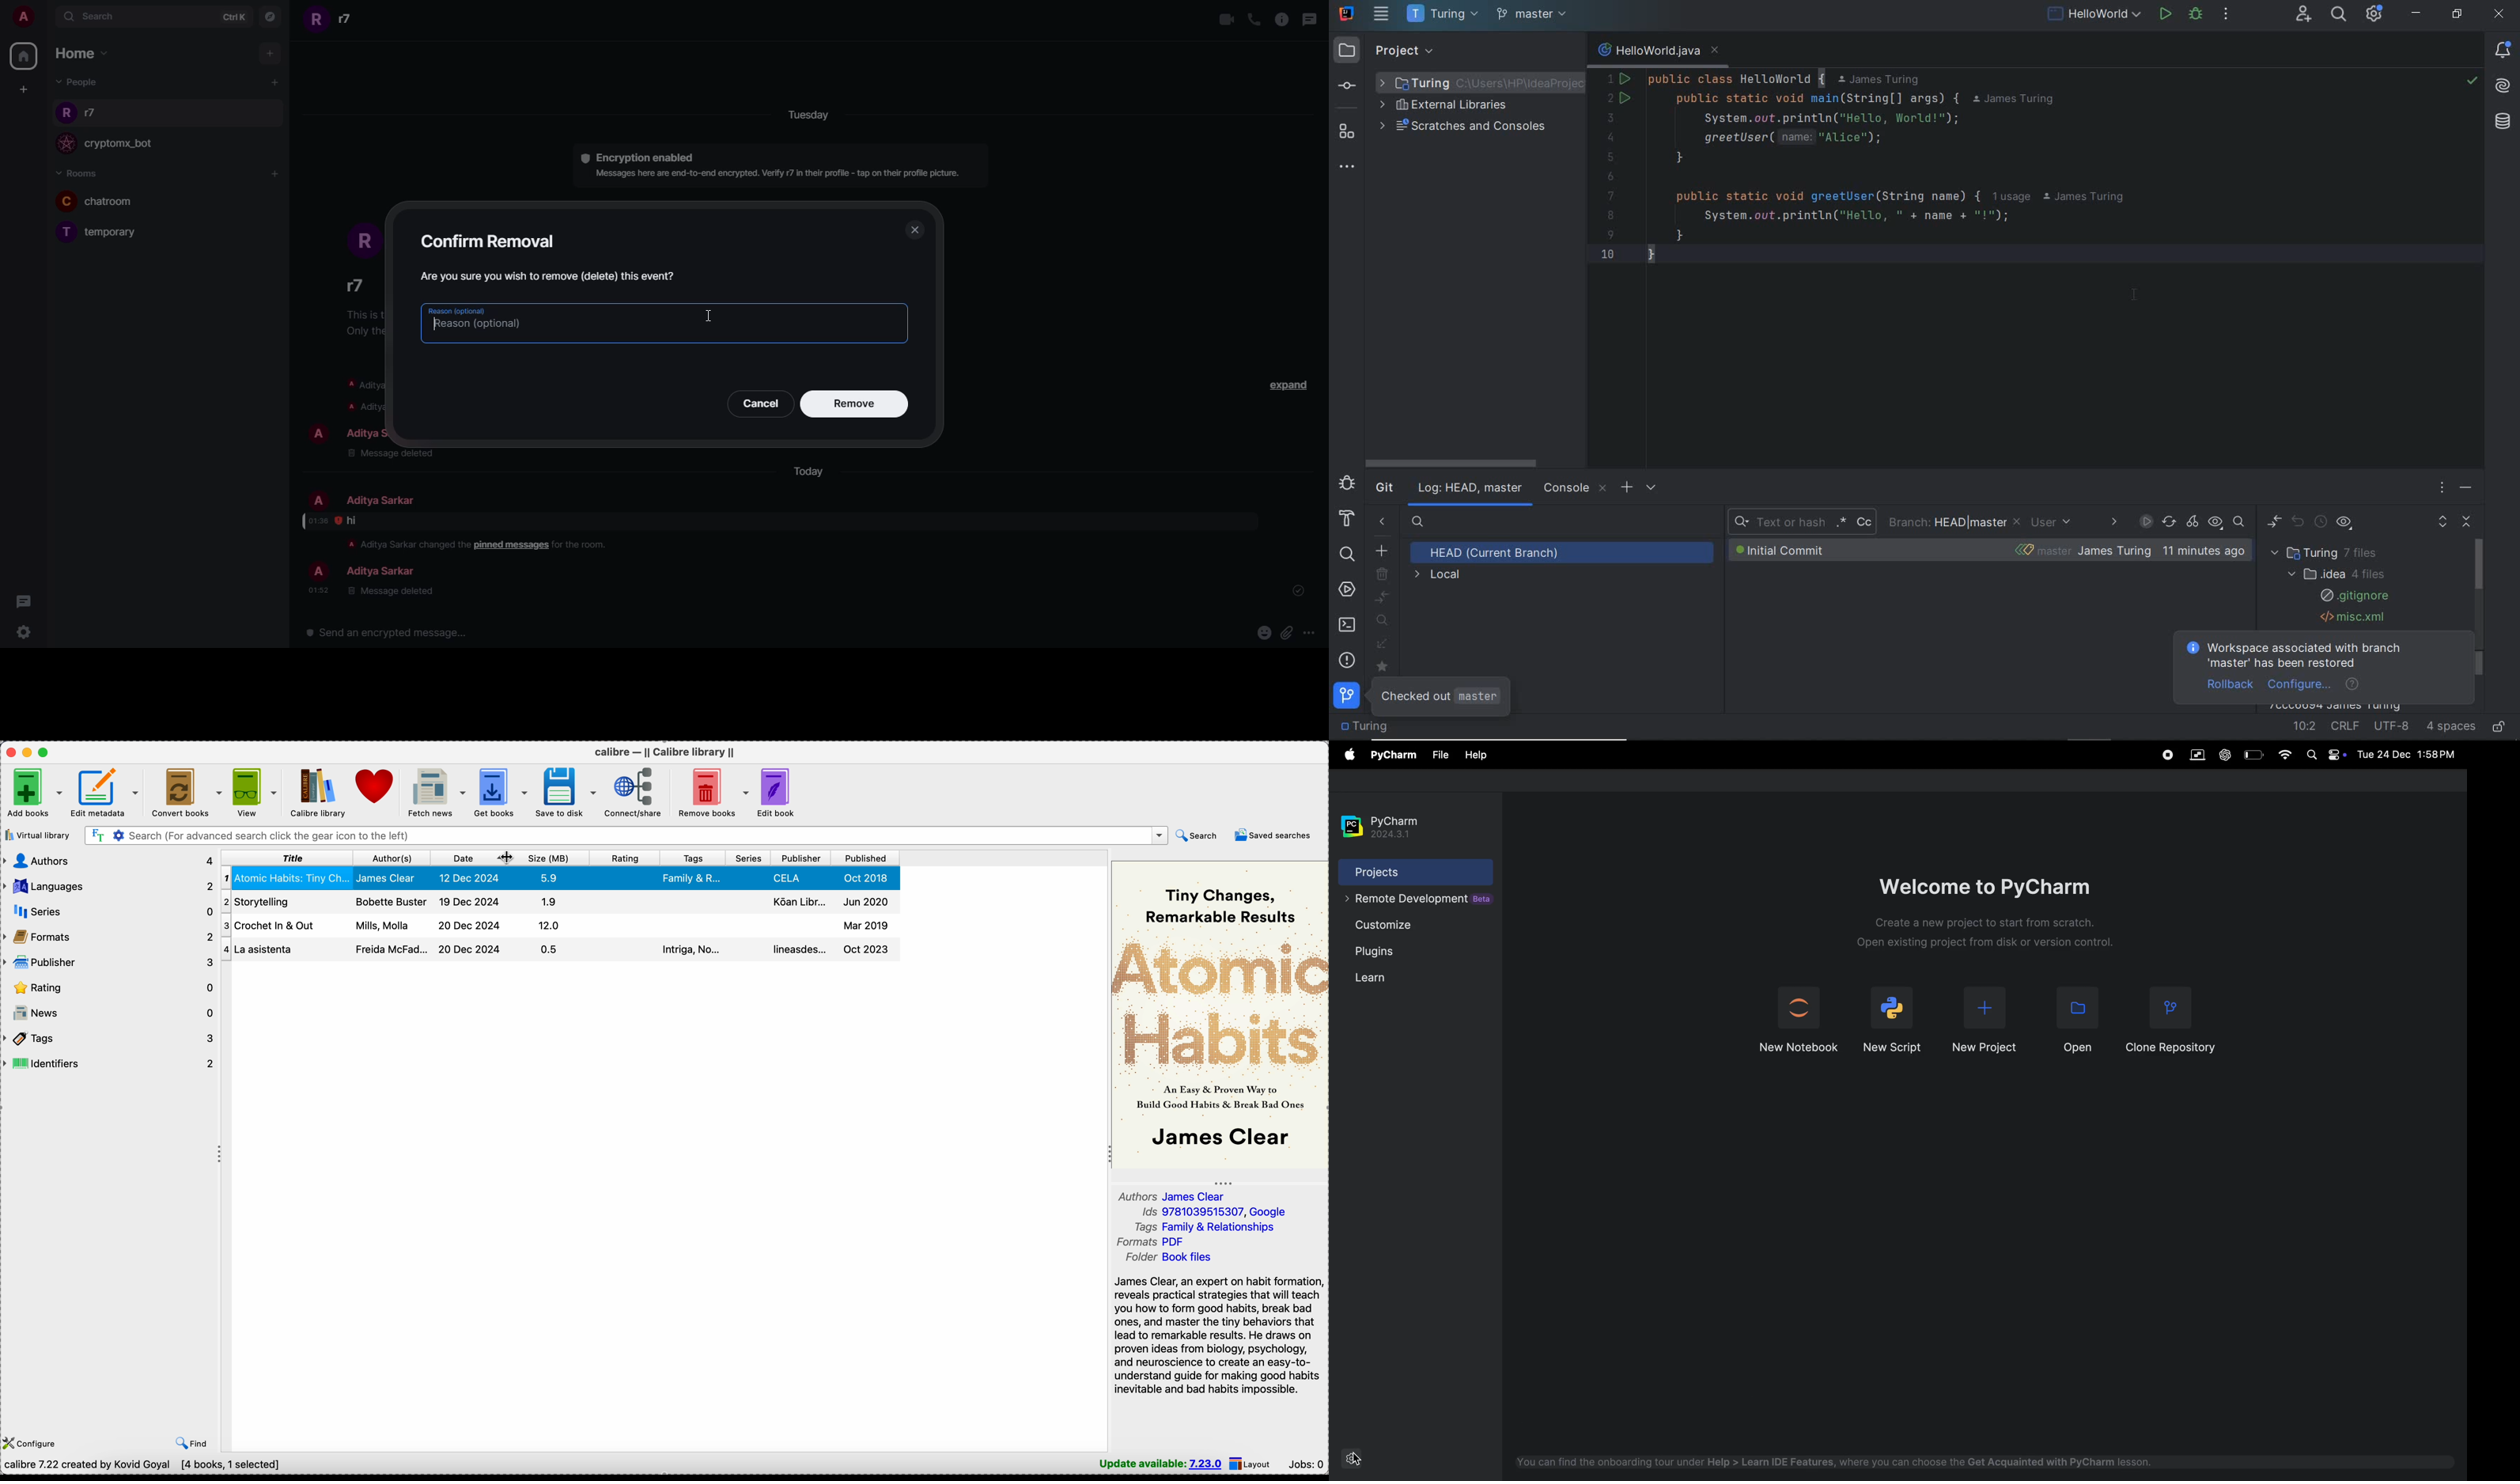  Describe the element at coordinates (353, 521) in the screenshot. I see `message` at that location.